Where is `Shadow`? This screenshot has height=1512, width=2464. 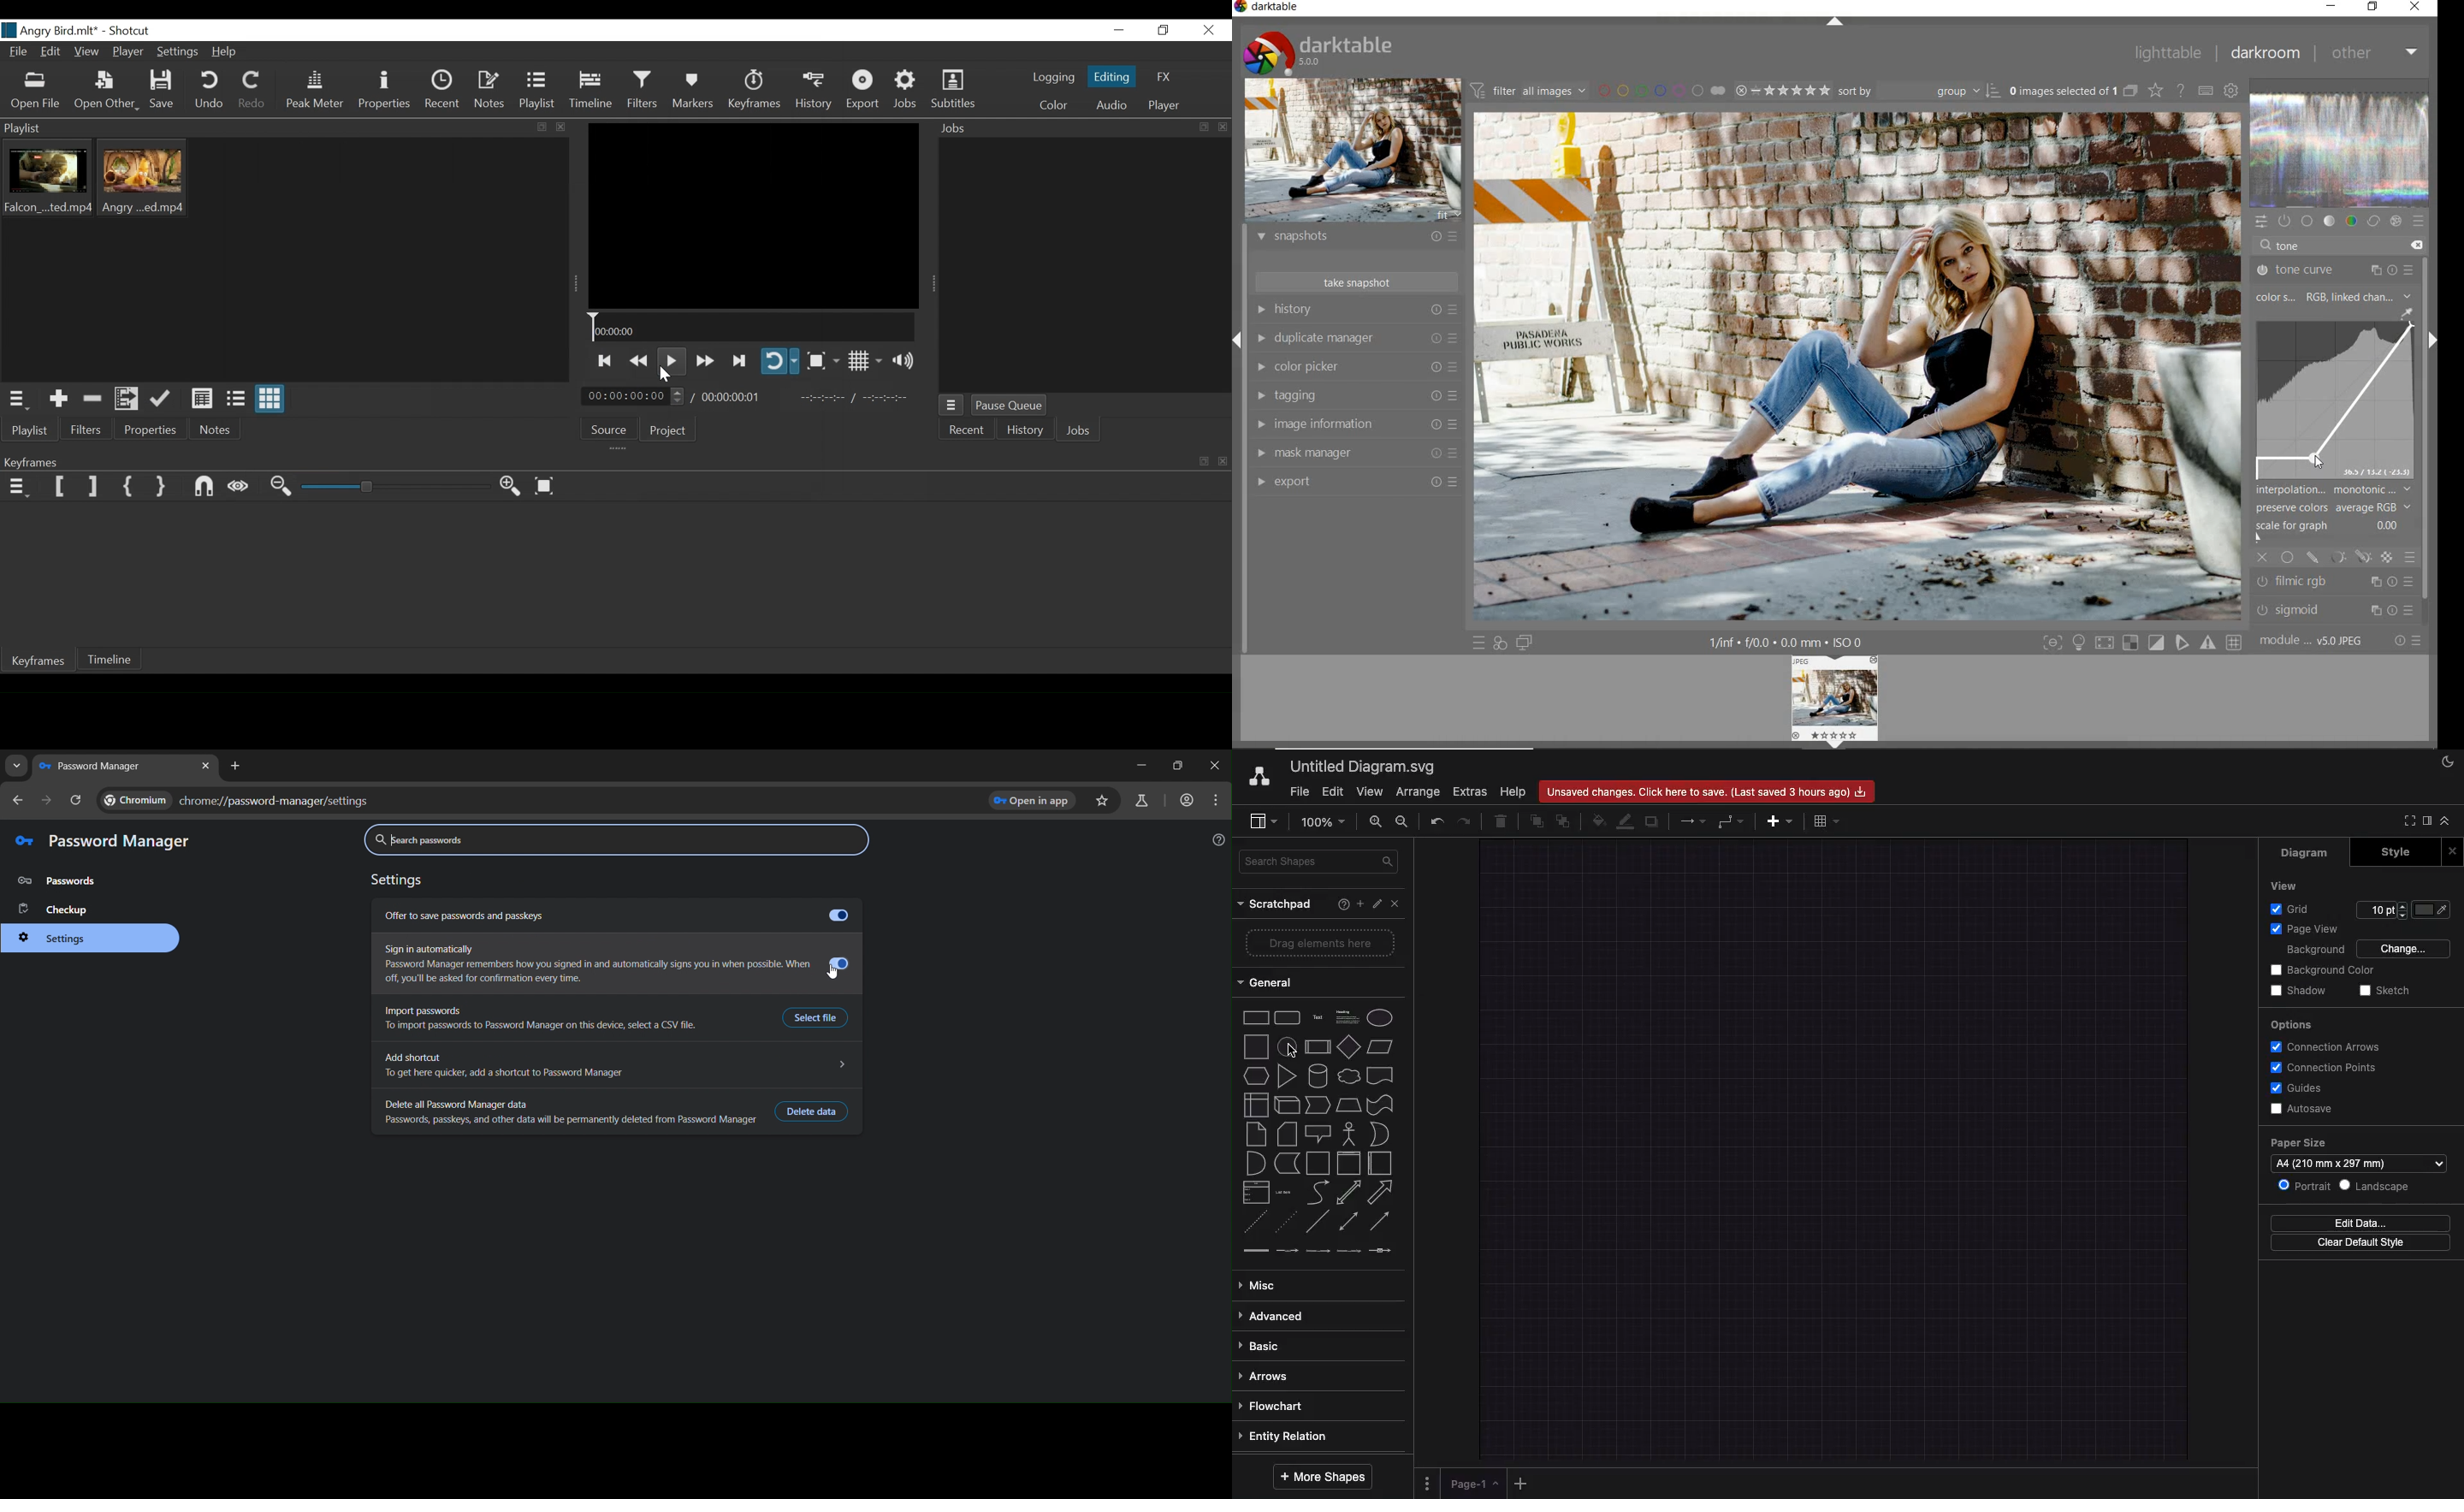 Shadow is located at coordinates (2301, 991).